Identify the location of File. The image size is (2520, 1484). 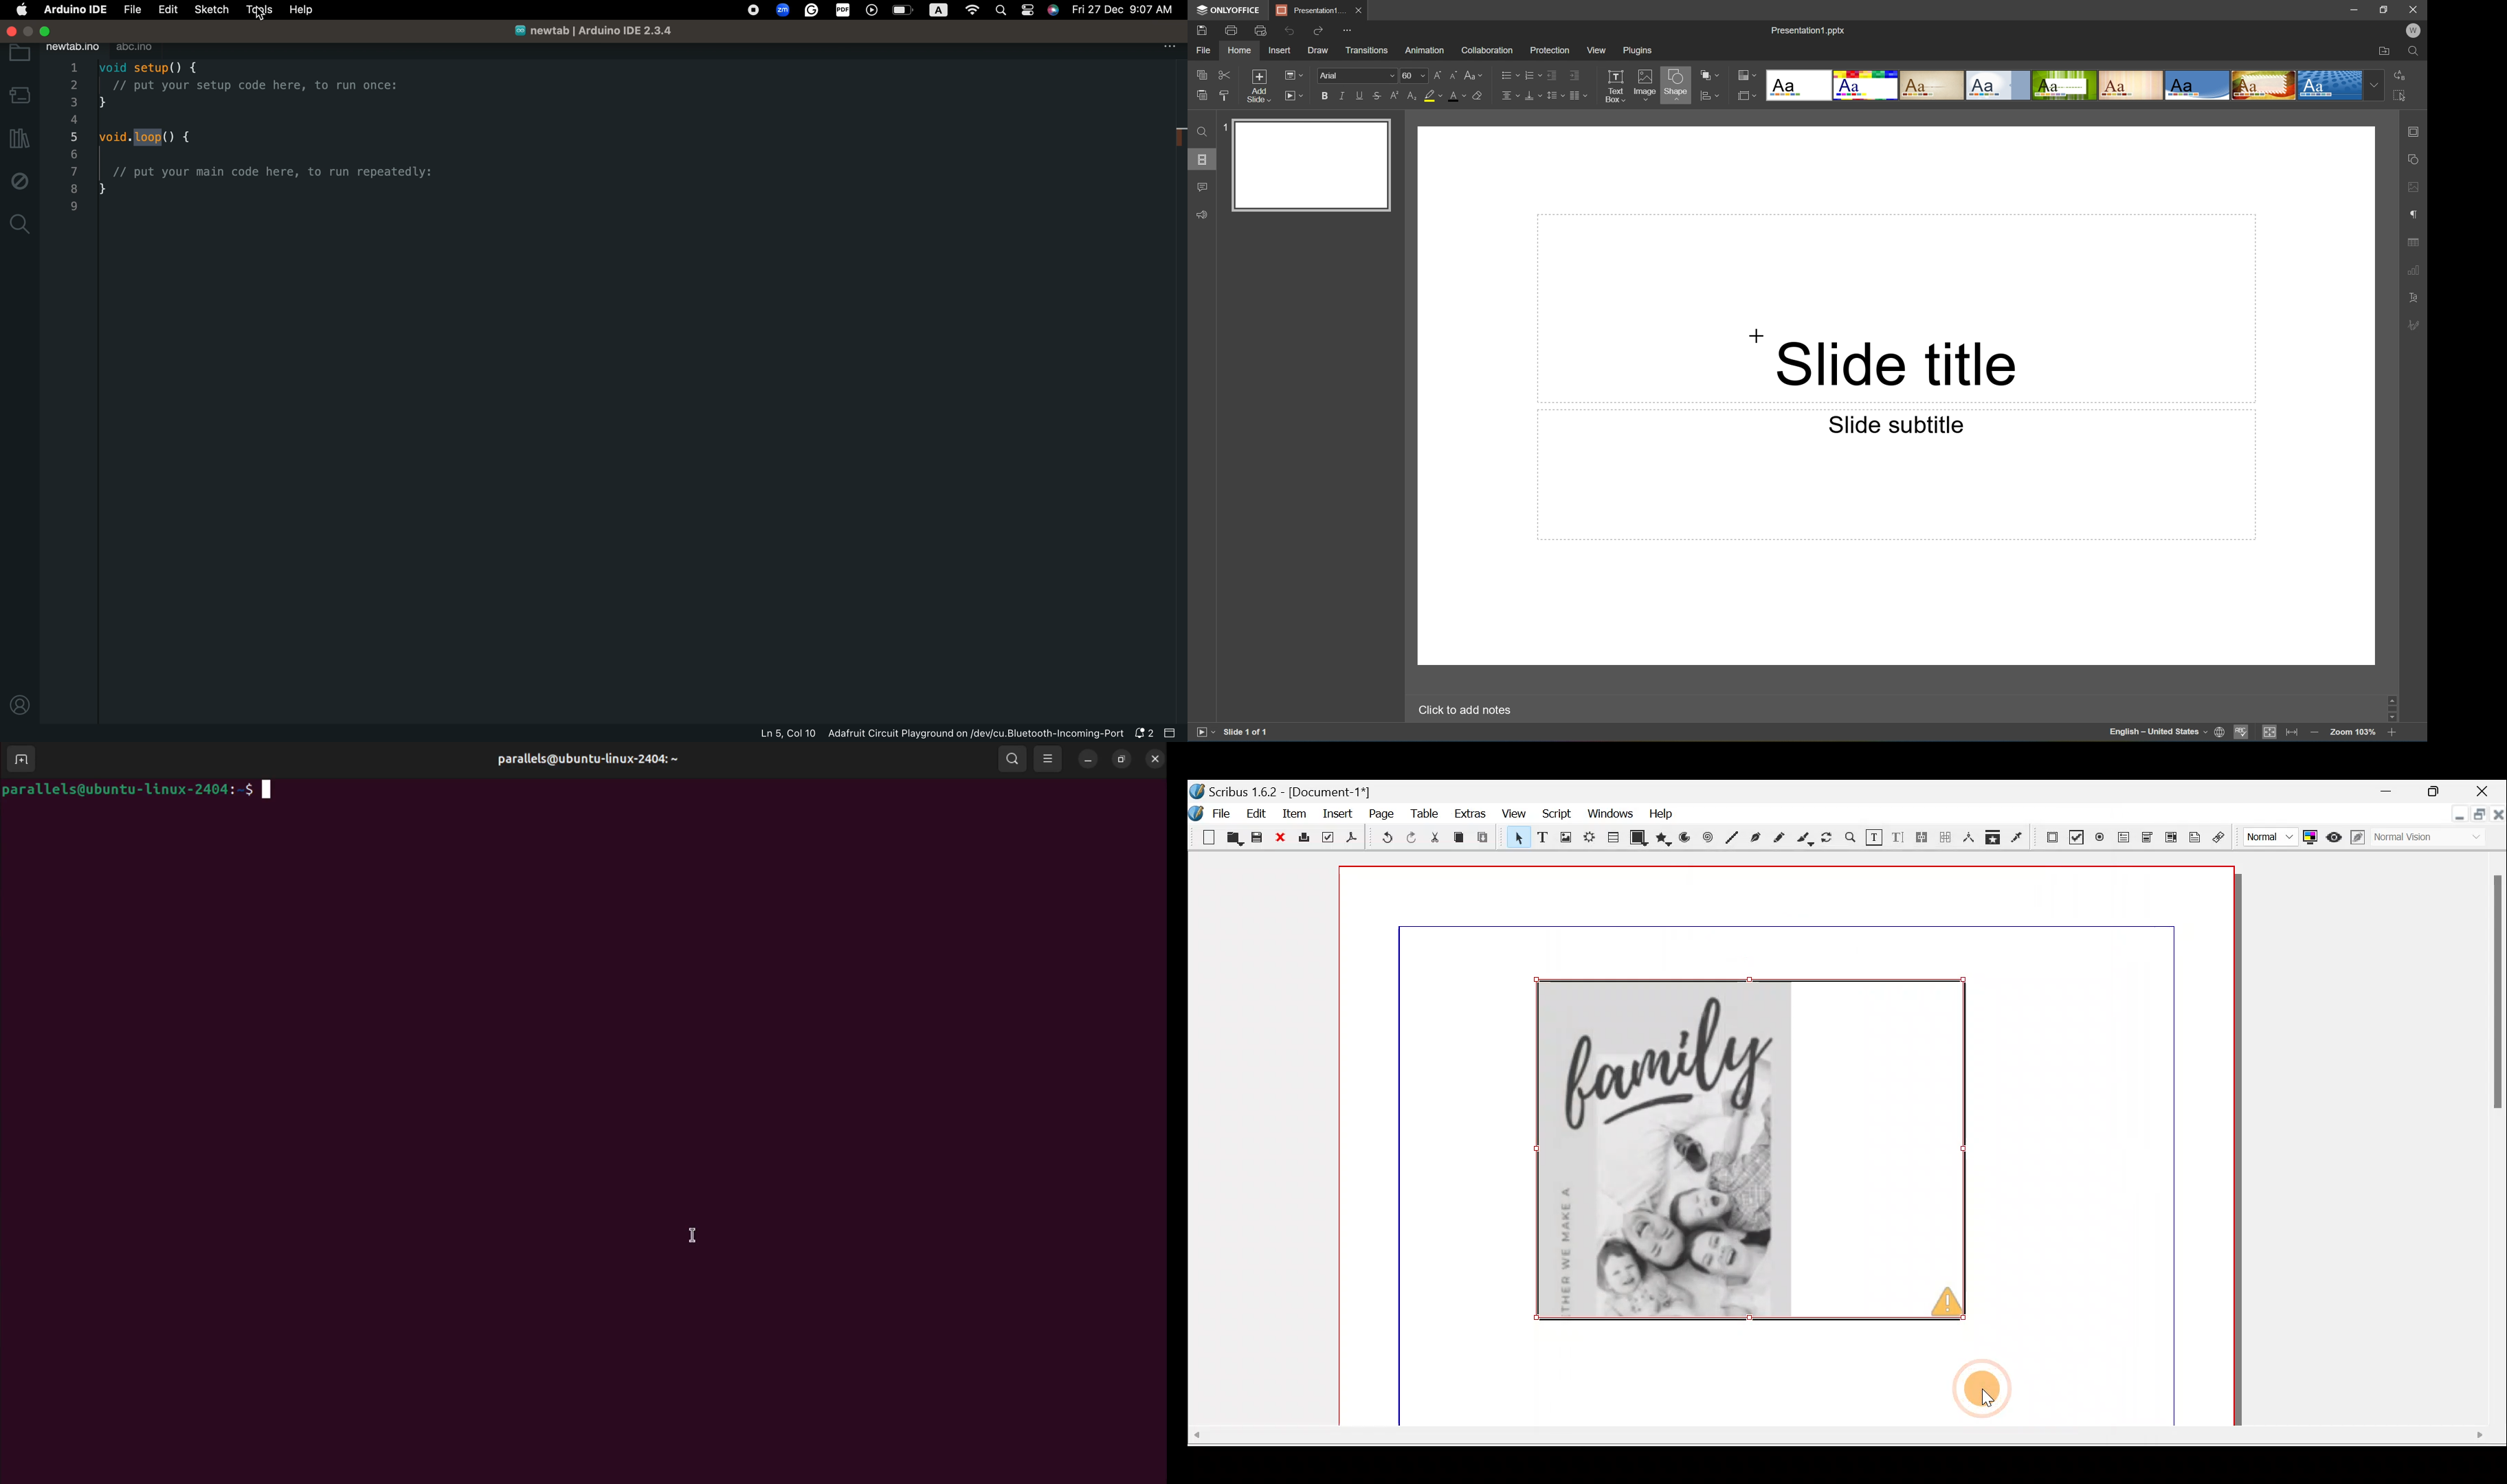
(1224, 814).